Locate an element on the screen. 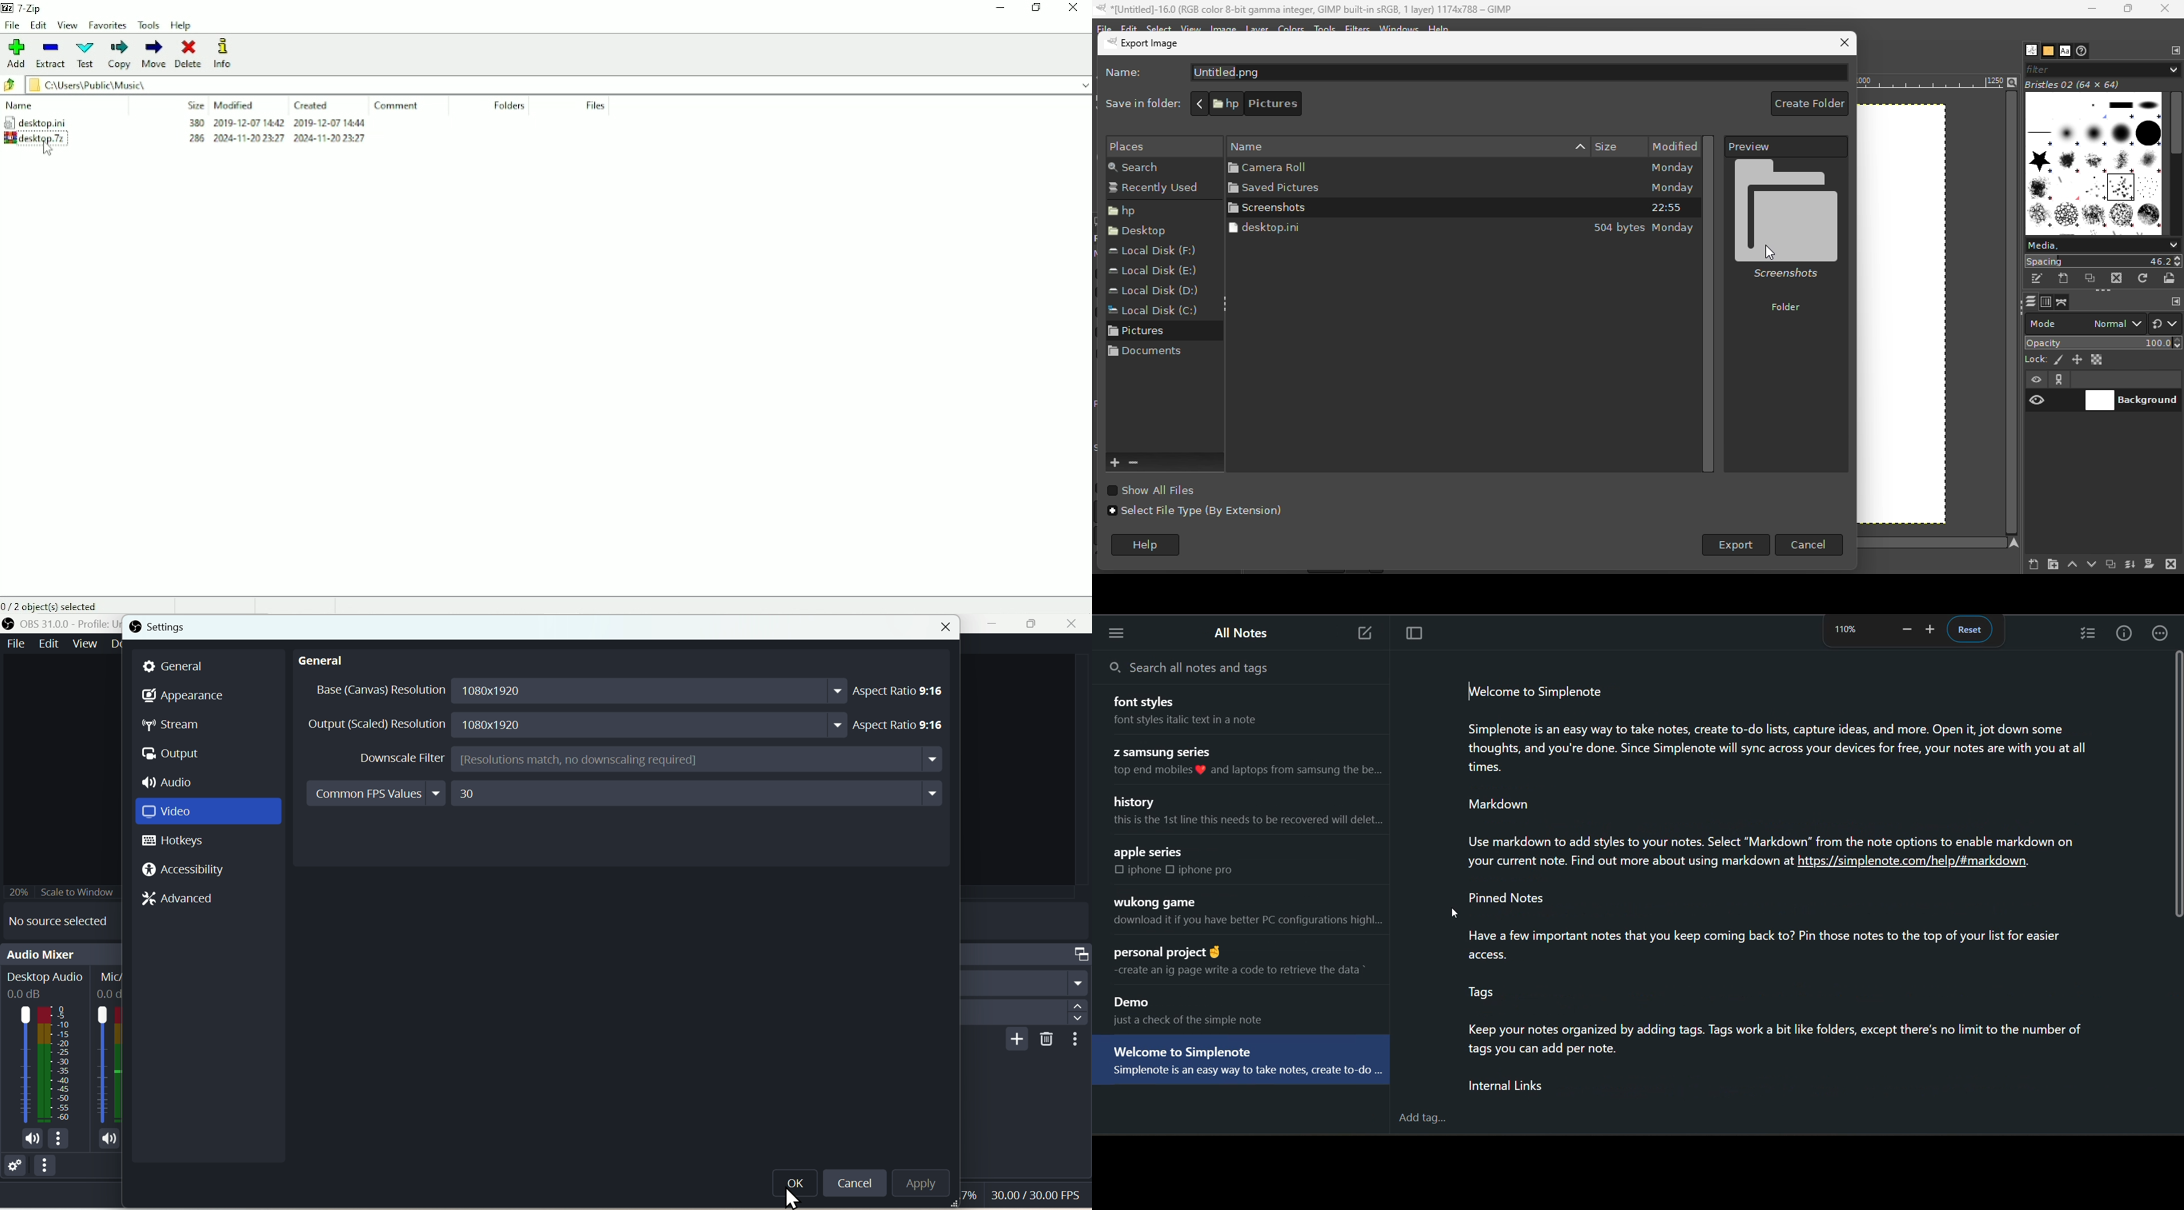 This screenshot has height=1232, width=2184. Cancel is located at coordinates (855, 1183).